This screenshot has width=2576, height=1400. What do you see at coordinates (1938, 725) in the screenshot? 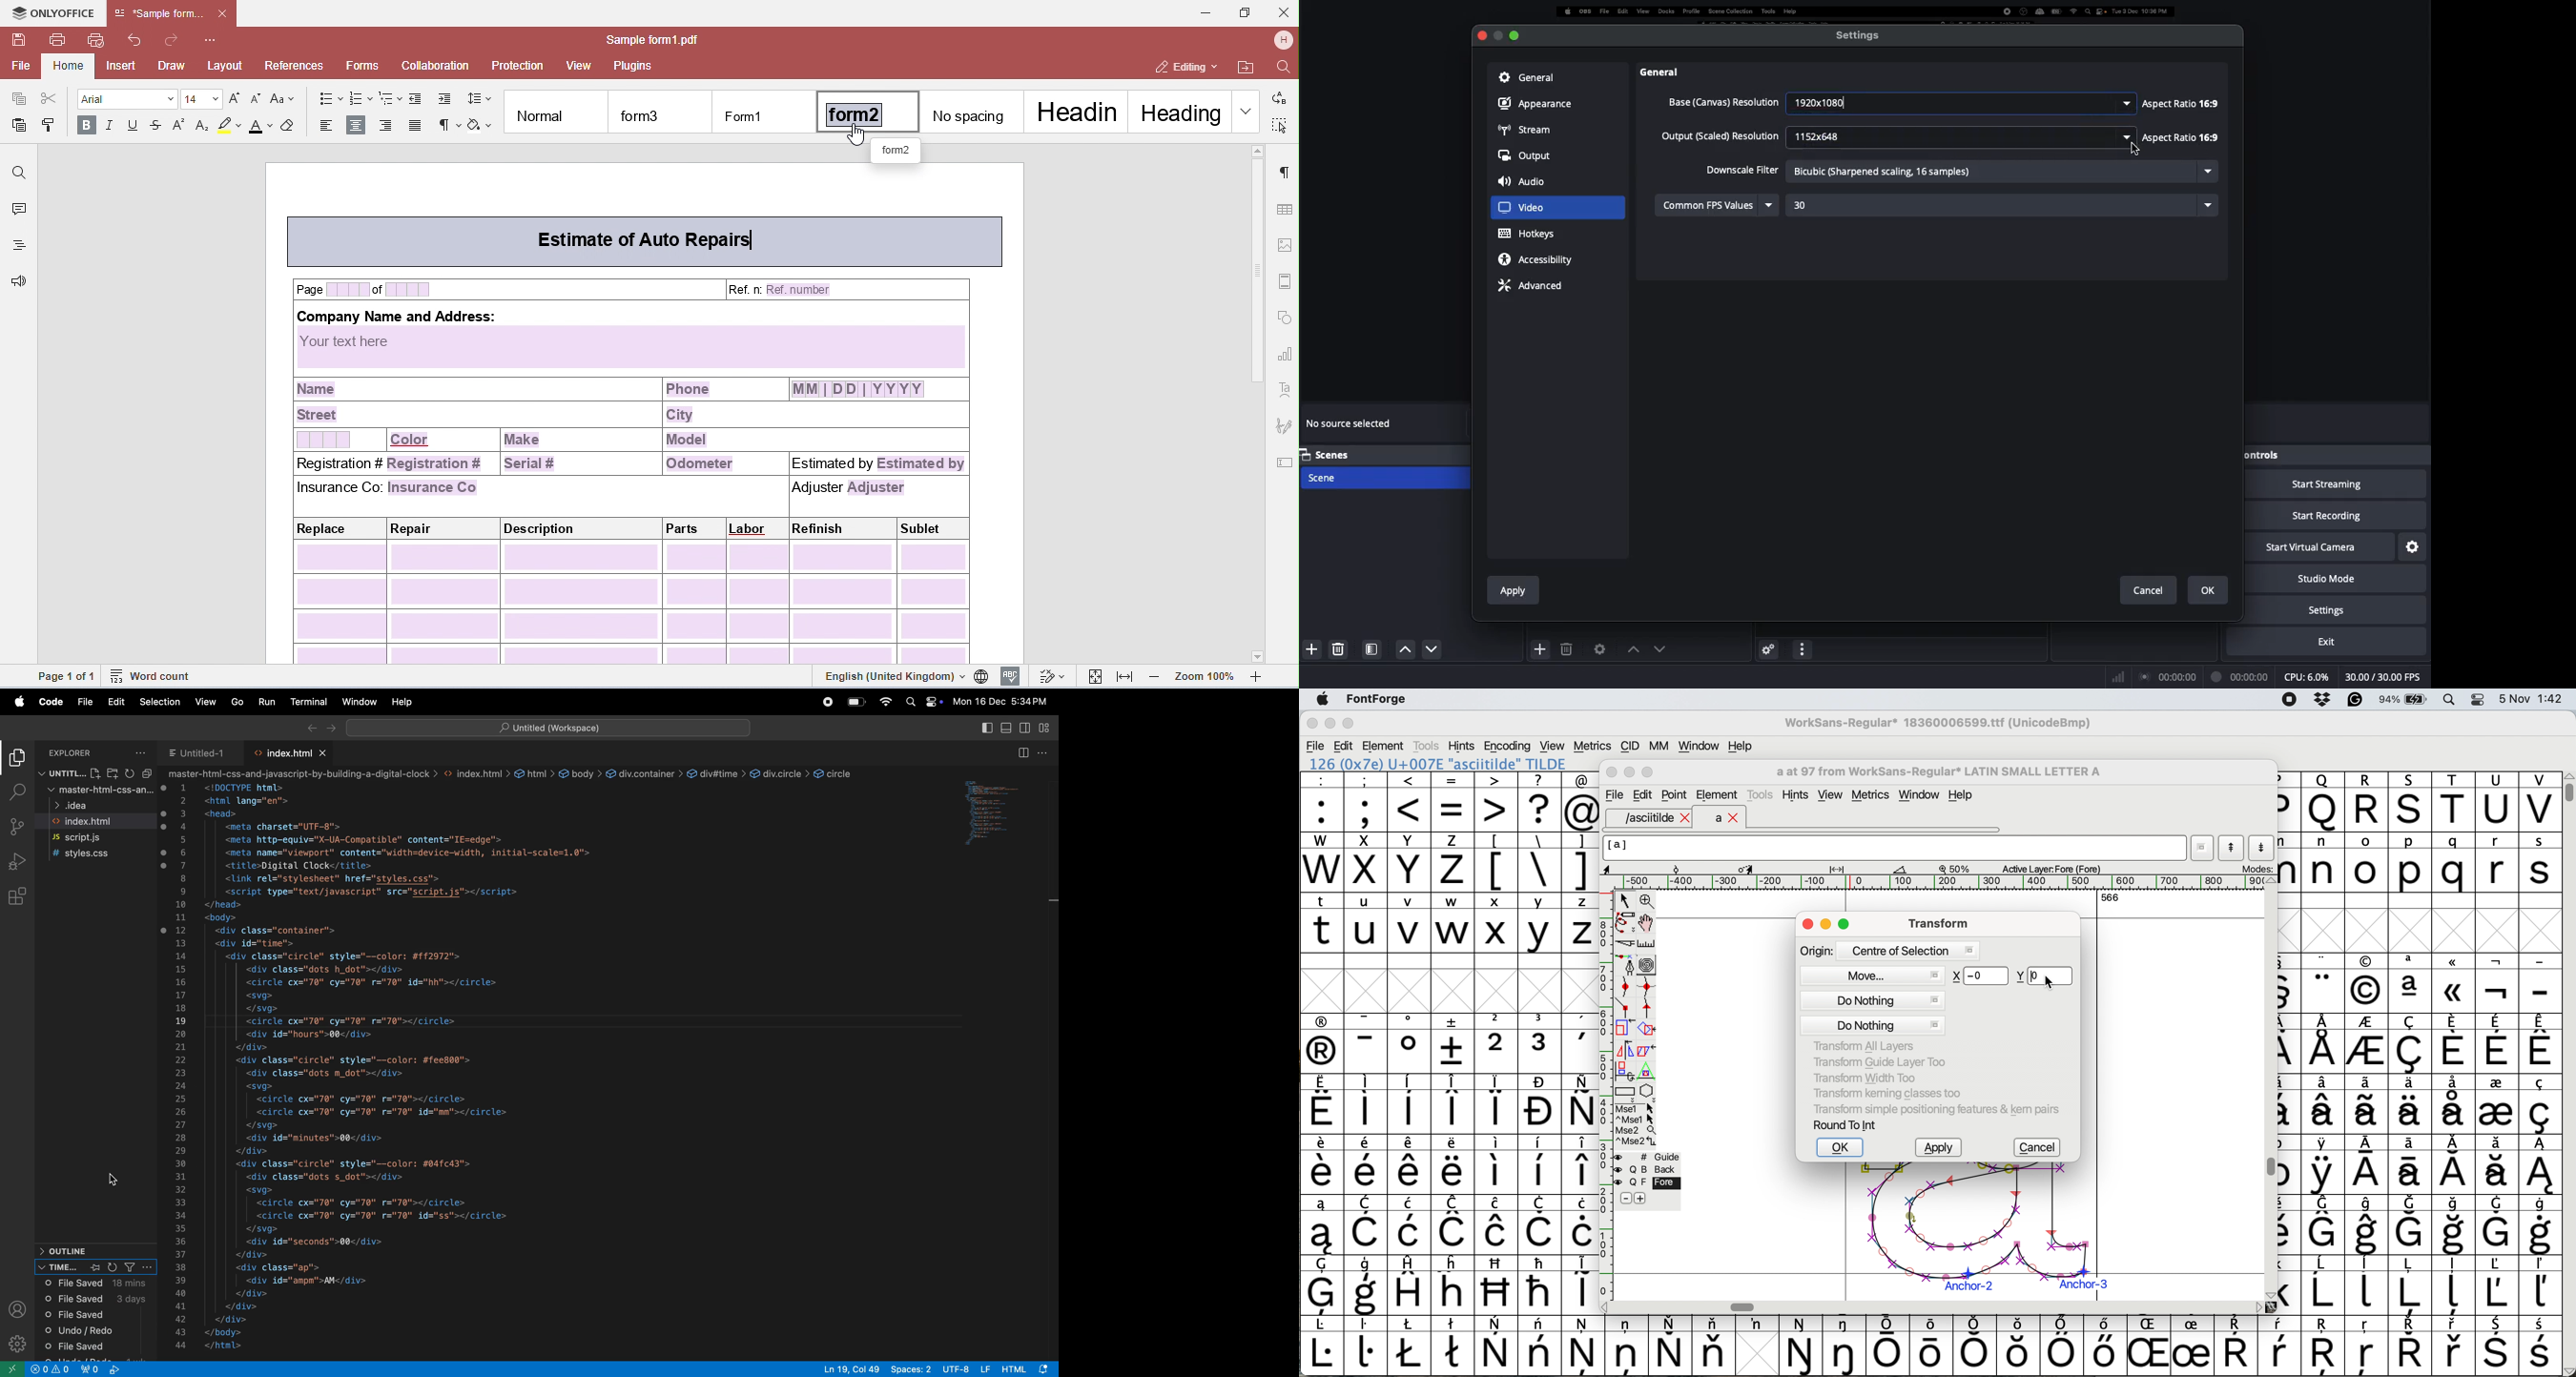
I see `WorkSans-Regular 18360006599.ttf (UnicodeBmp)` at bounding box center [1938, 725].